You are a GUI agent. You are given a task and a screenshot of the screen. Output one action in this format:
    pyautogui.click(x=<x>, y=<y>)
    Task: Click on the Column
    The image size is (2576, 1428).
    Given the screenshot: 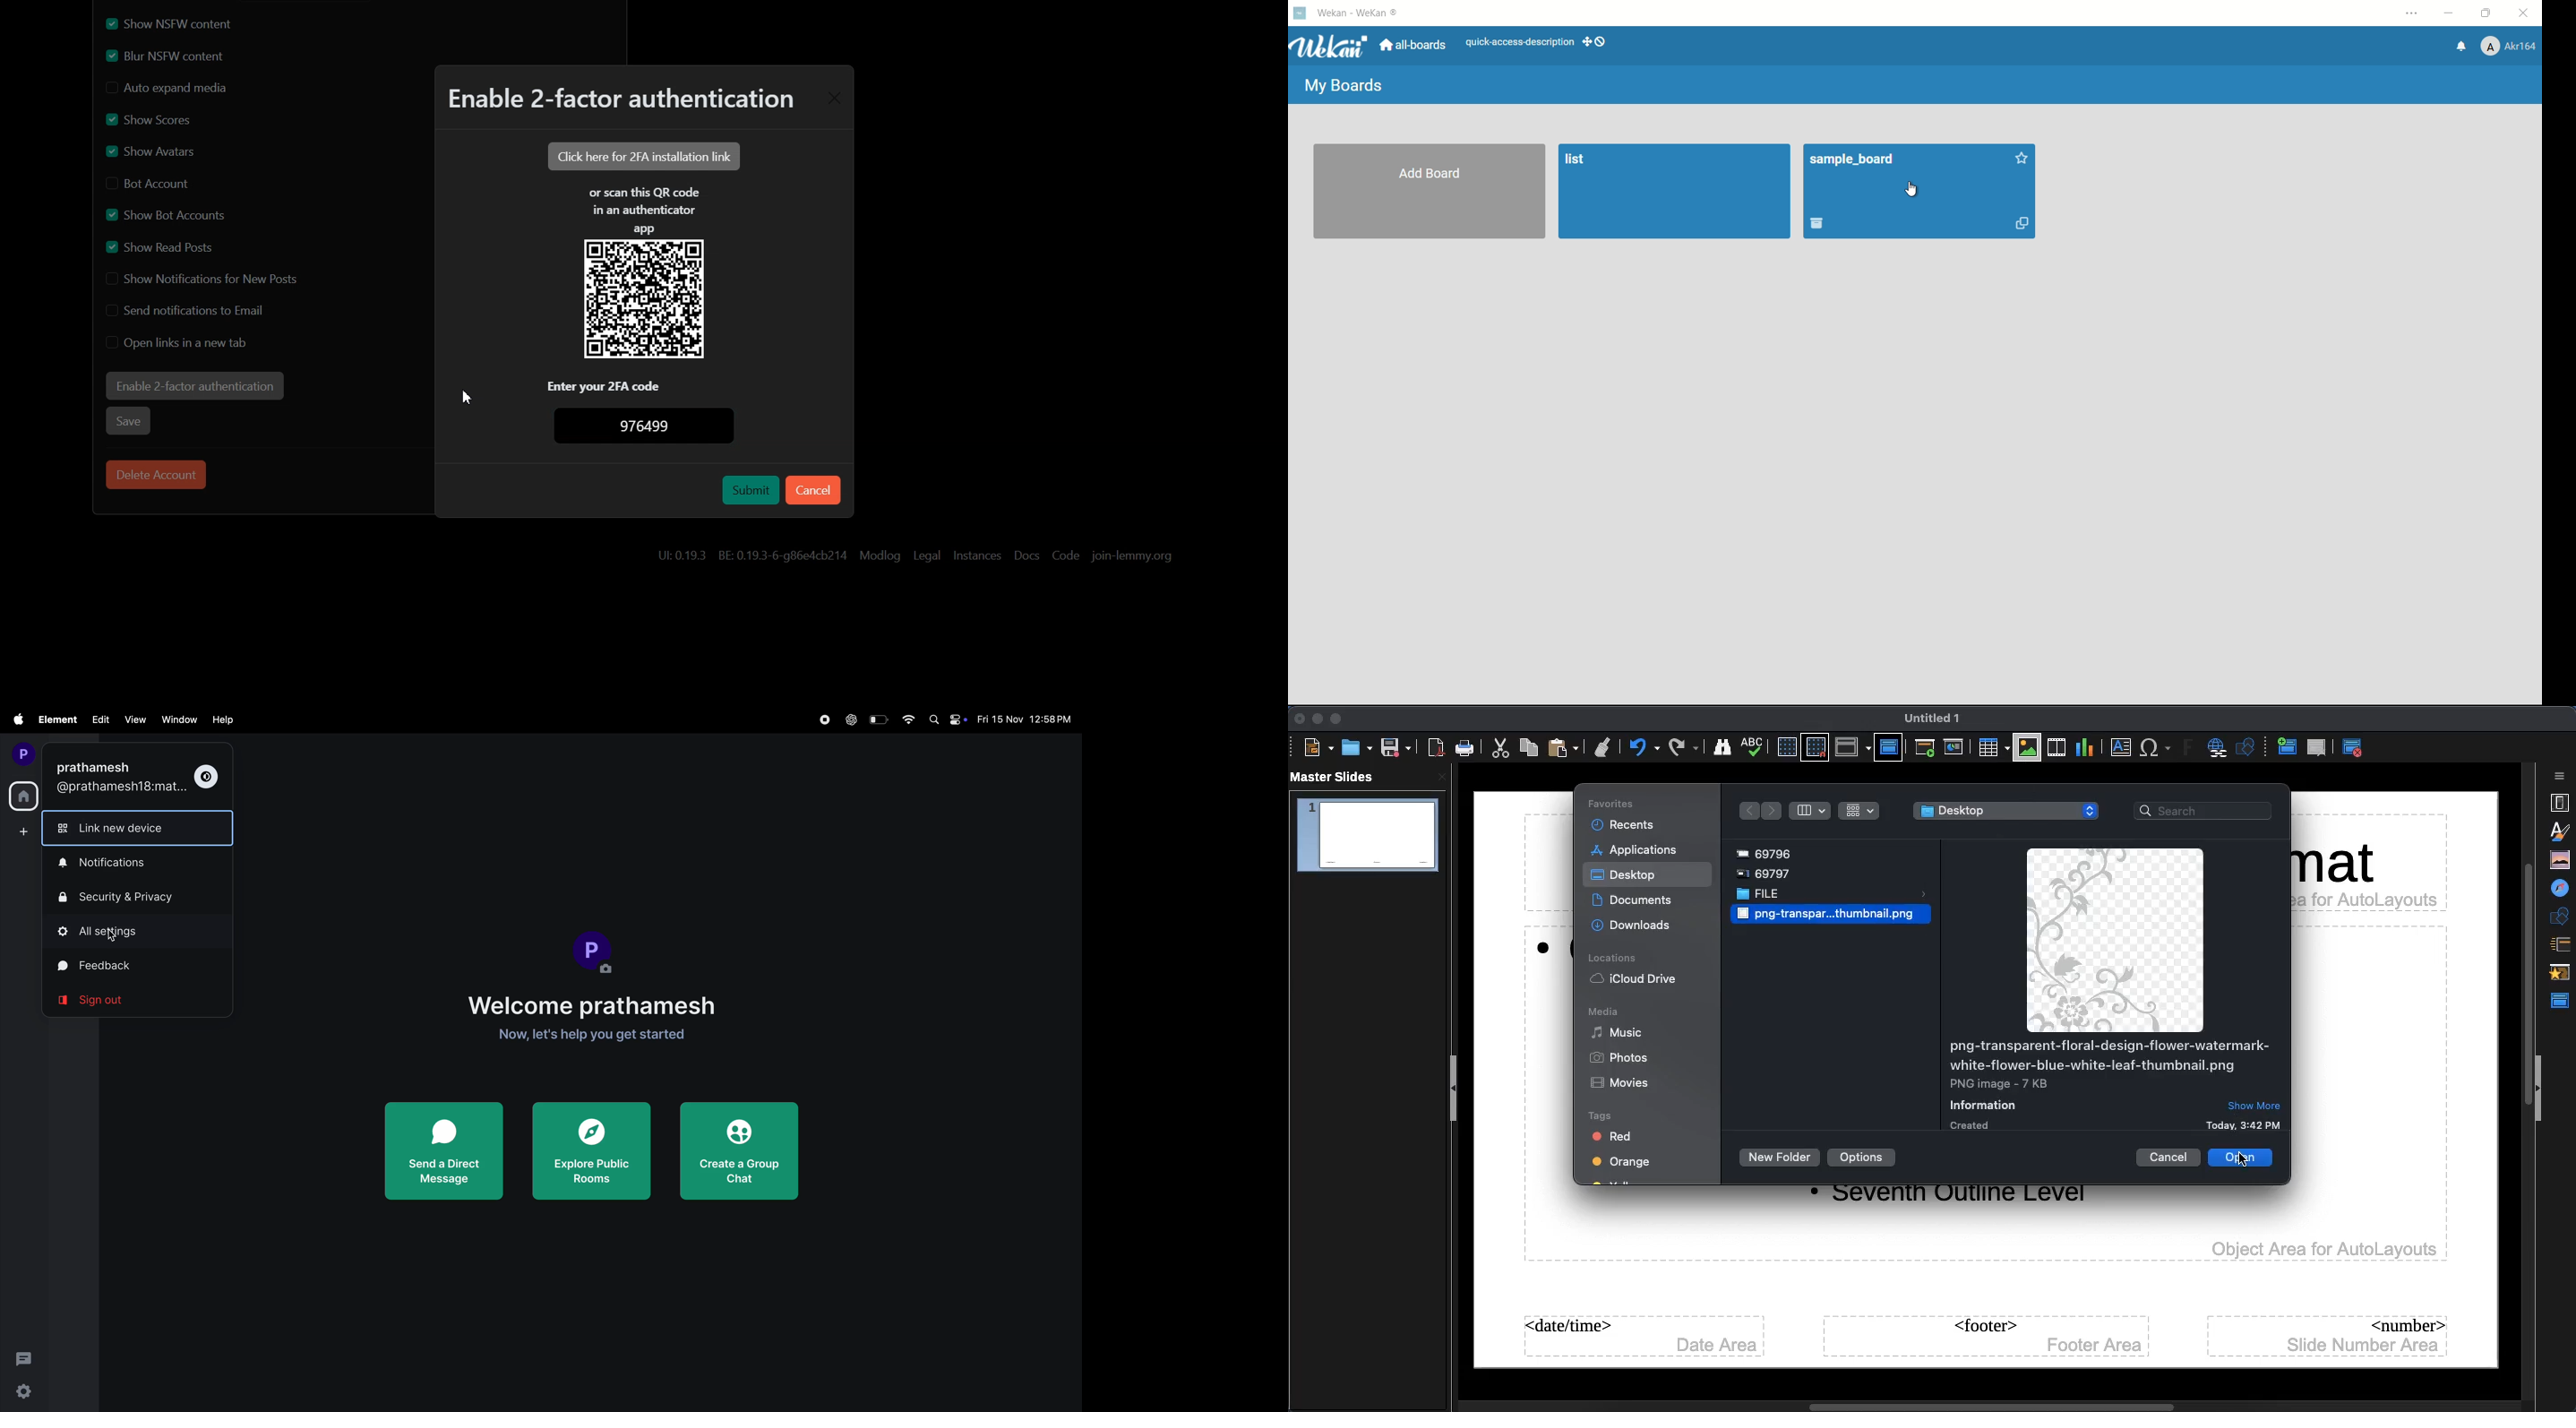 What is the action you would take?
    pyautogui.click(x=1810, y=811)
    